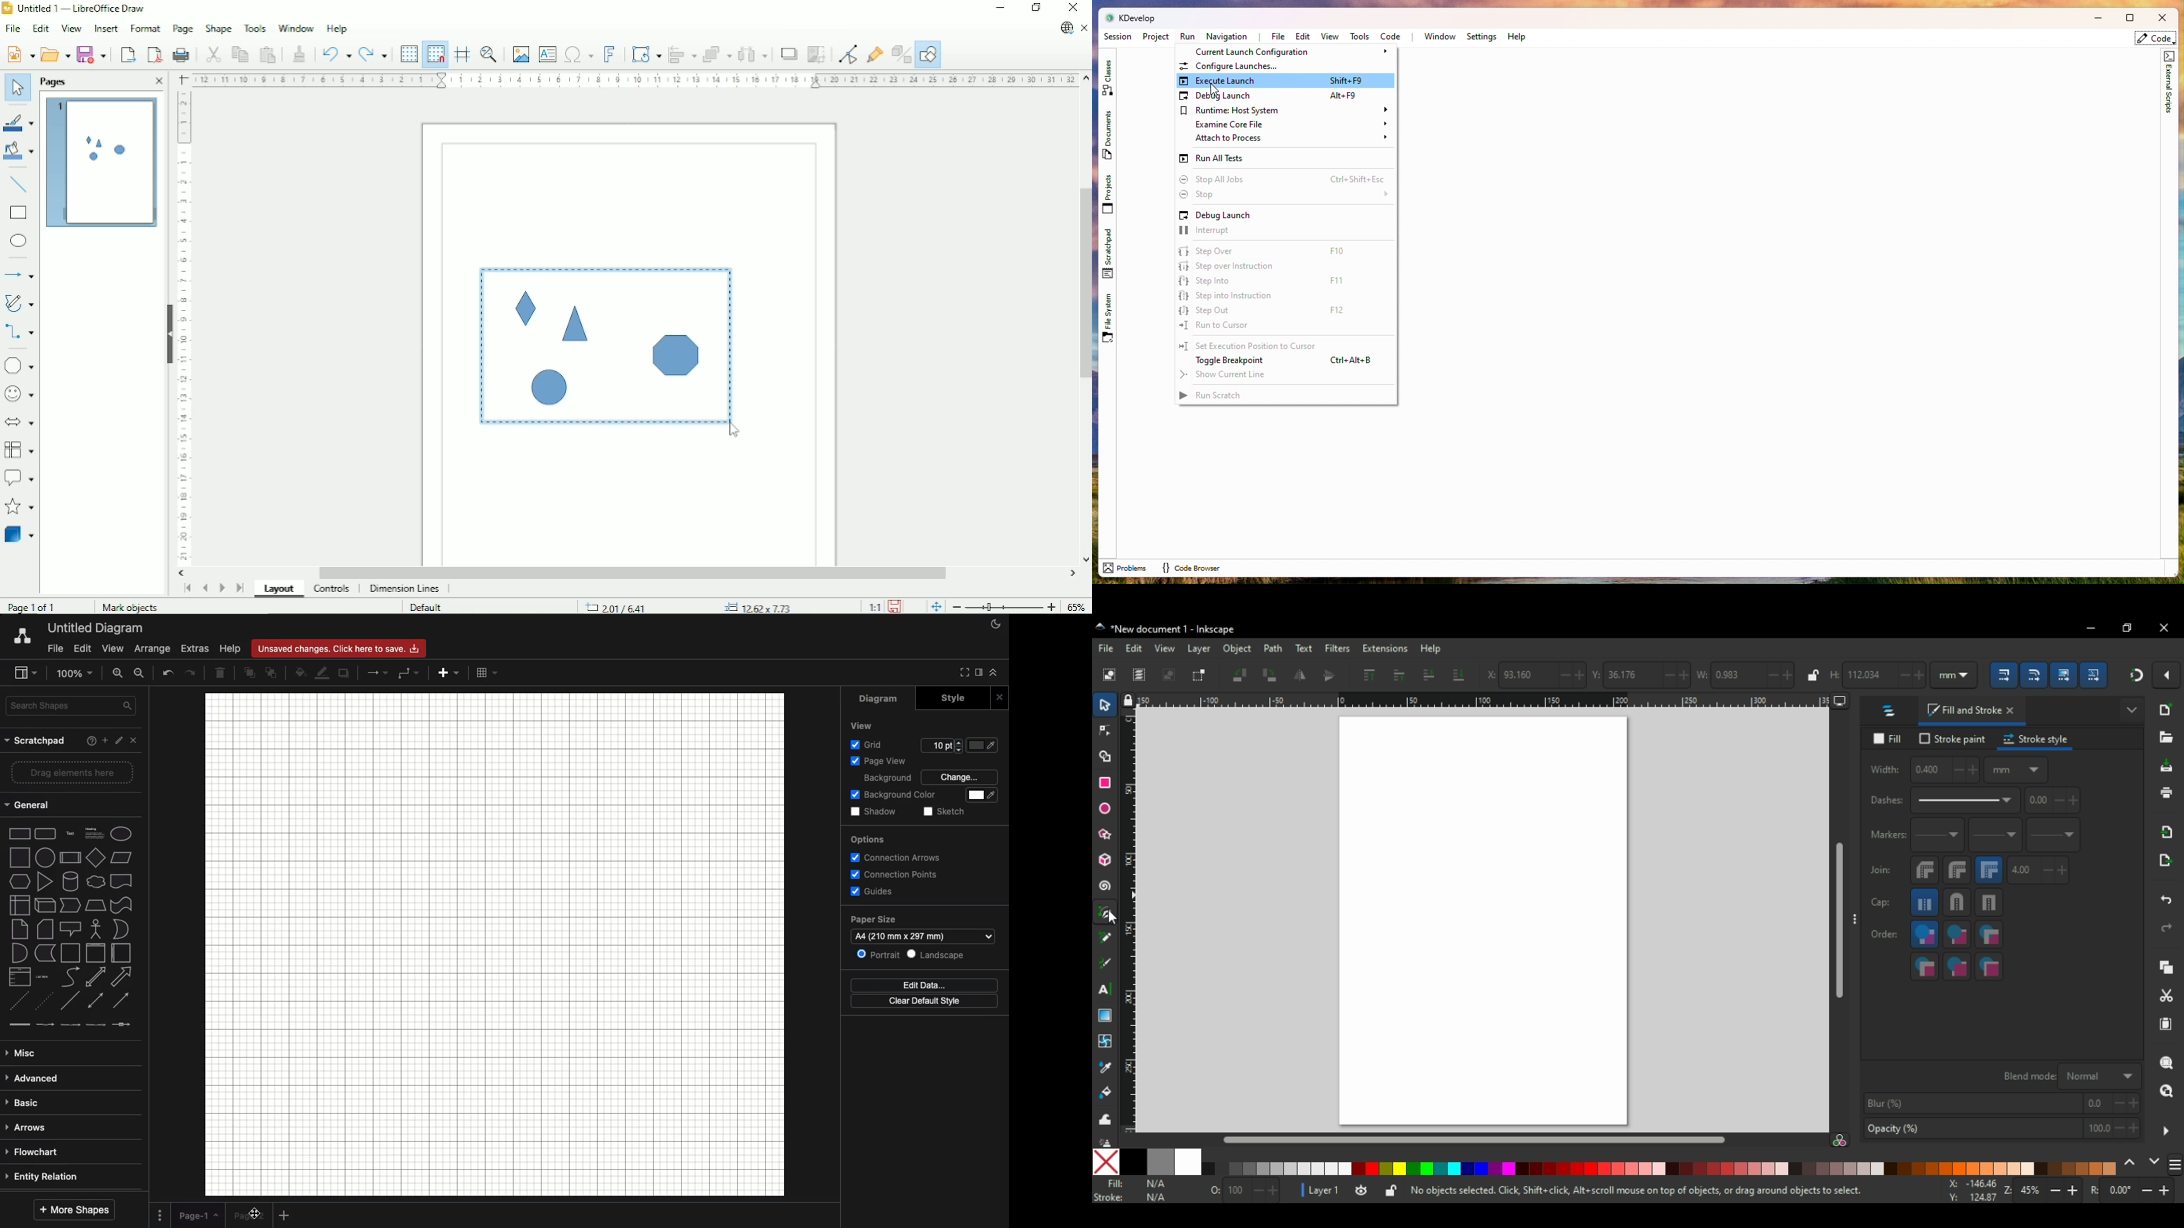  Describe the element at coordinates (2166, 1132) in the screenshot. I see `more settings` at that location.